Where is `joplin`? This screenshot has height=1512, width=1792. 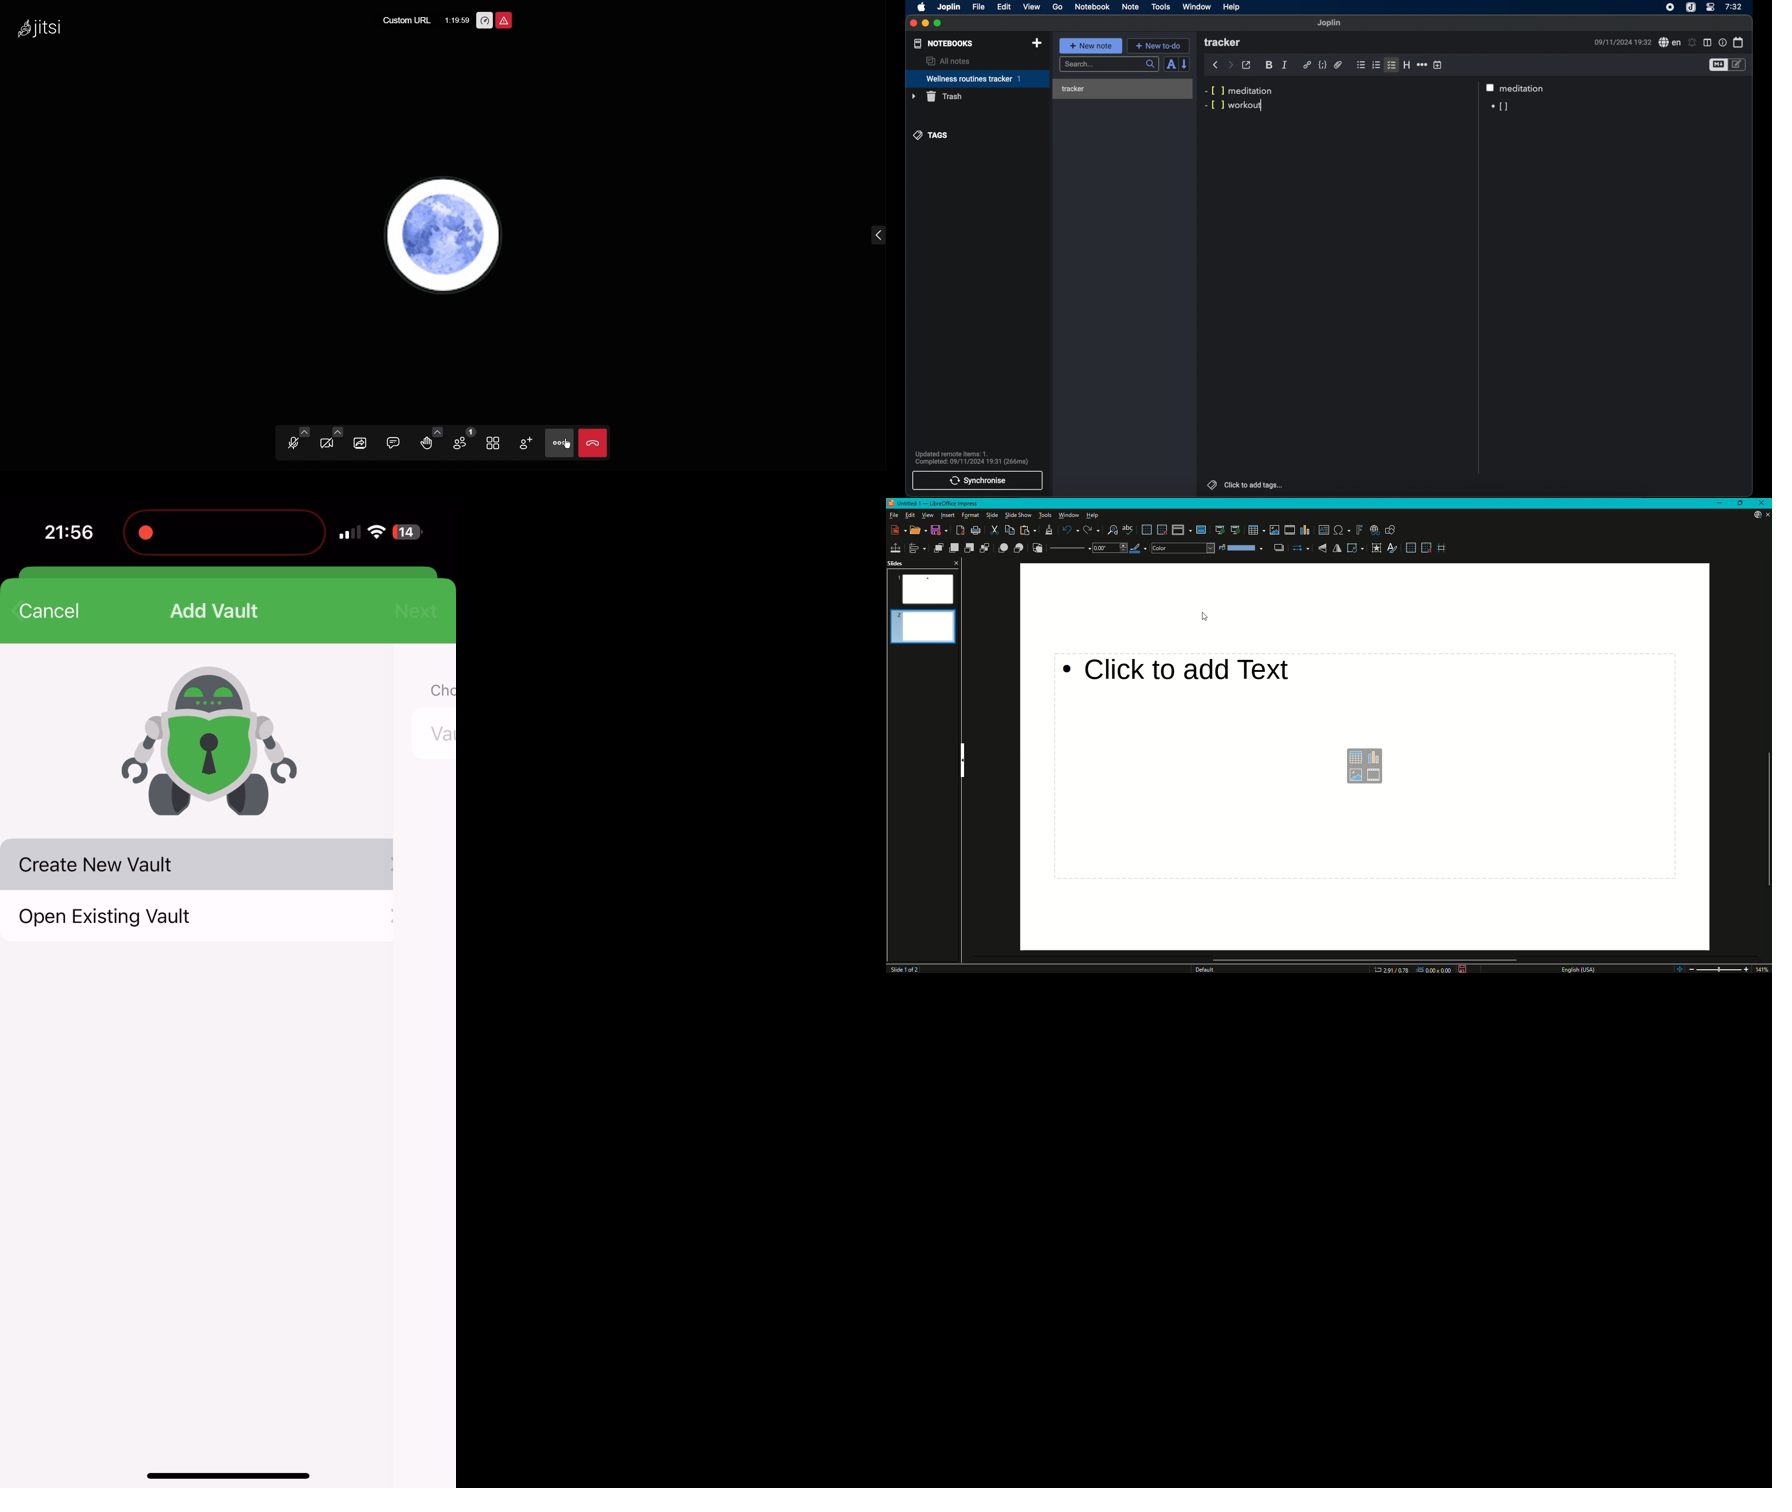
joplin is located at coordinates (949, 7).